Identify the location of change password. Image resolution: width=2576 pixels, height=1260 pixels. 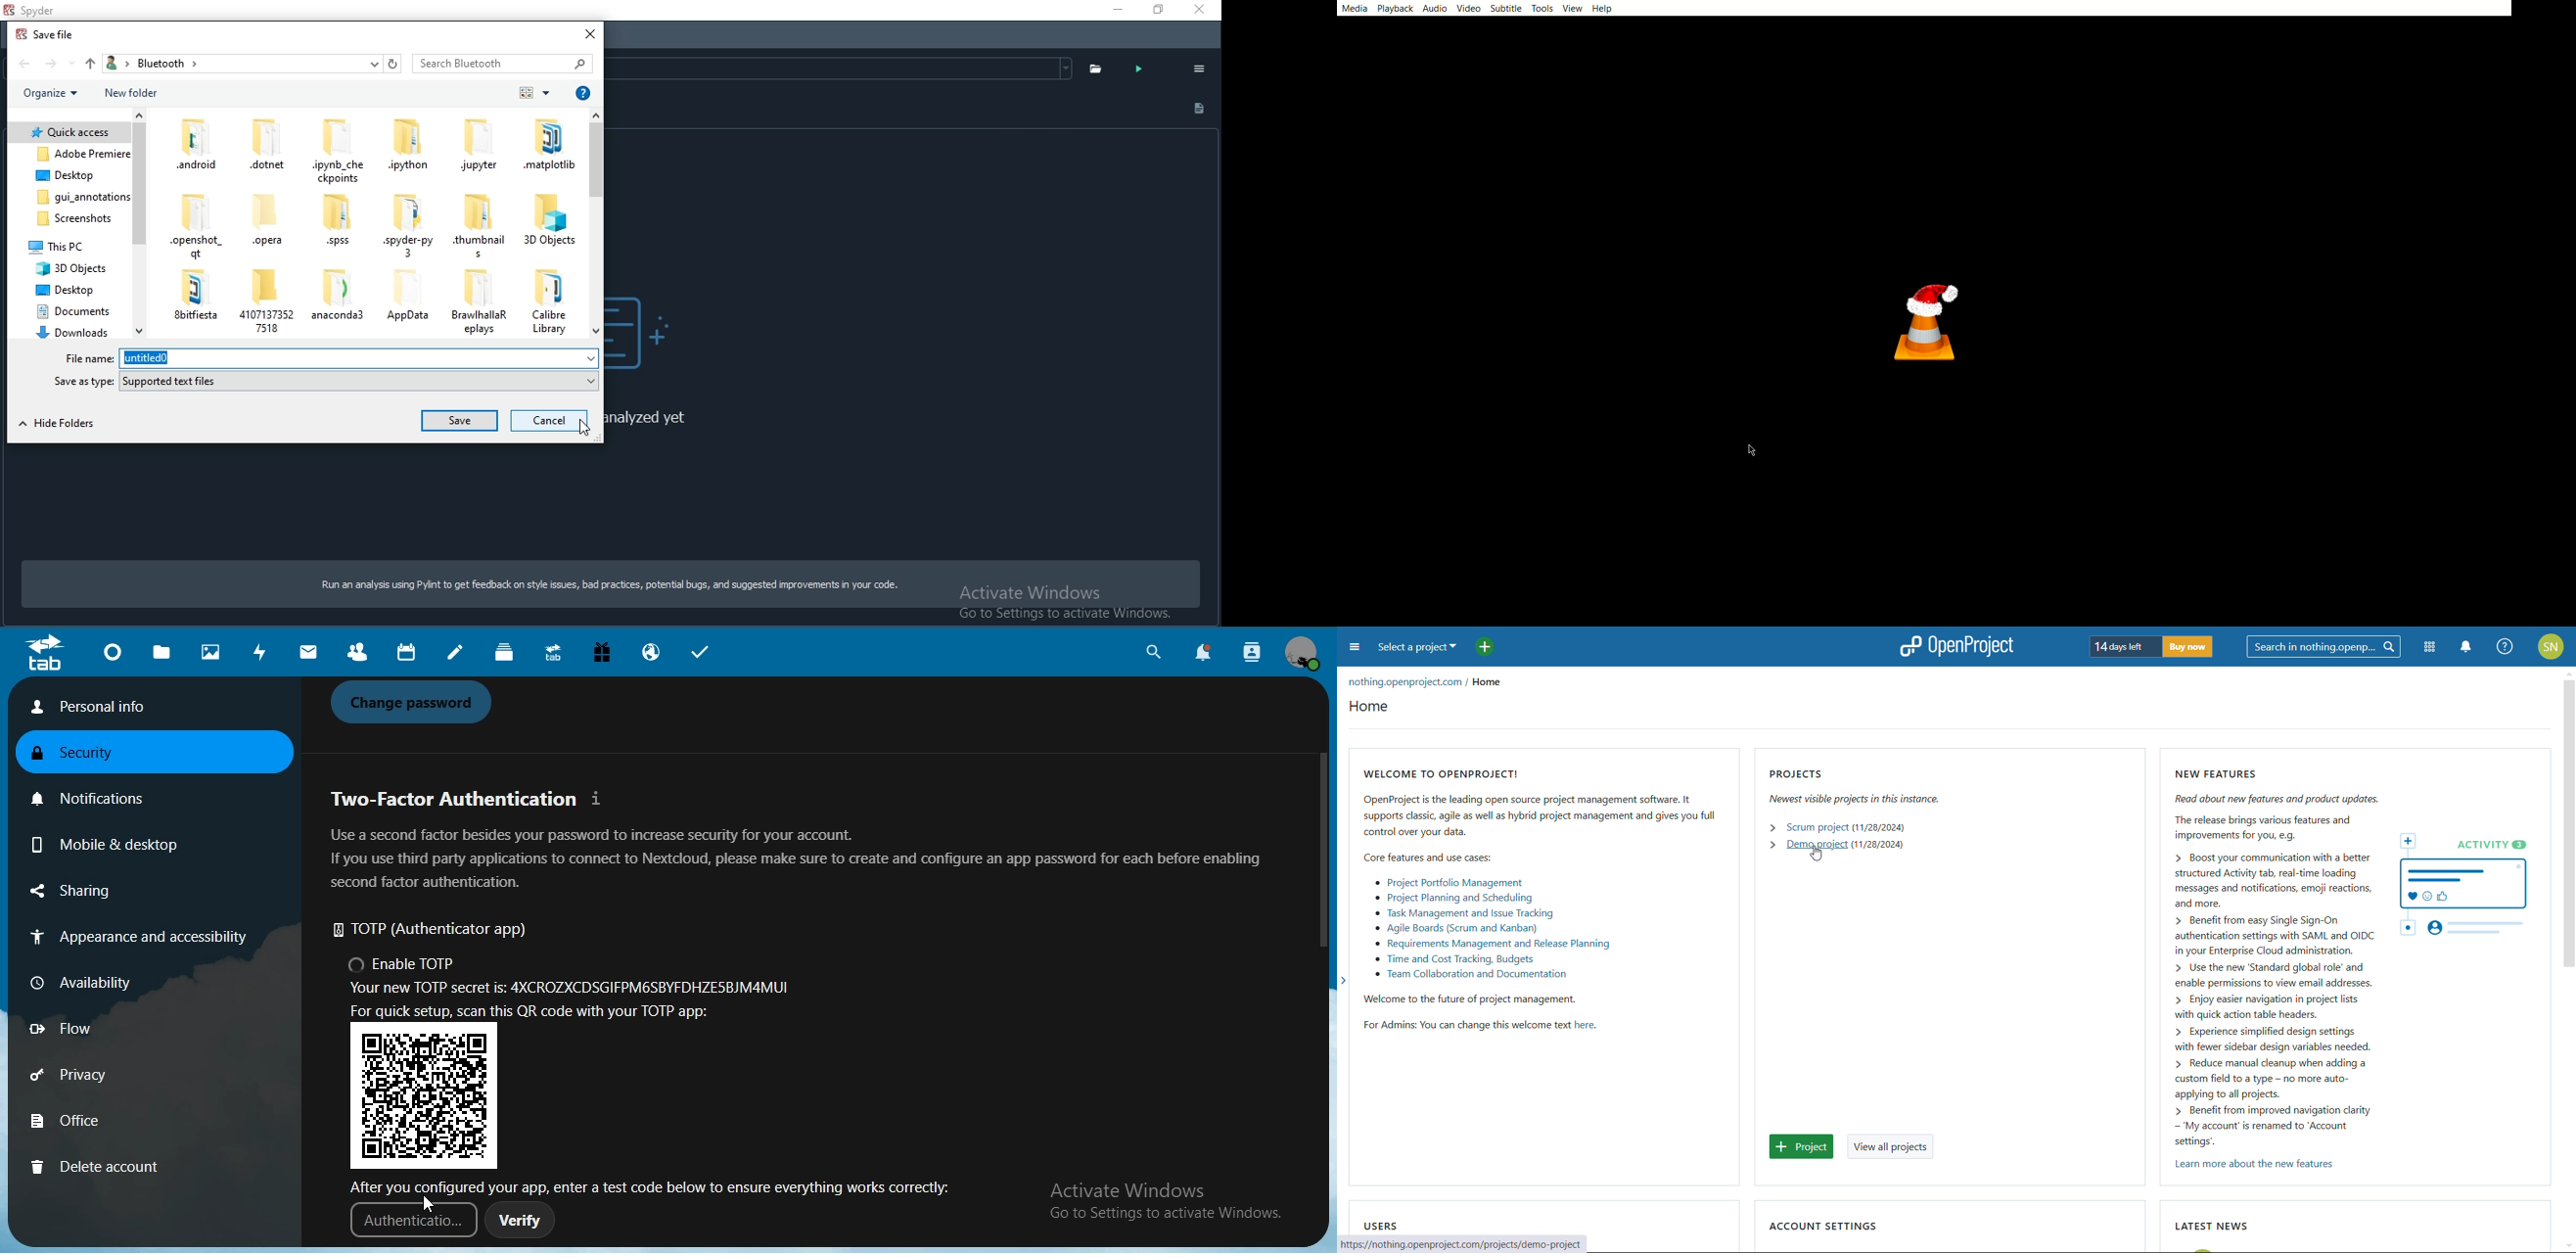
(417, 703).